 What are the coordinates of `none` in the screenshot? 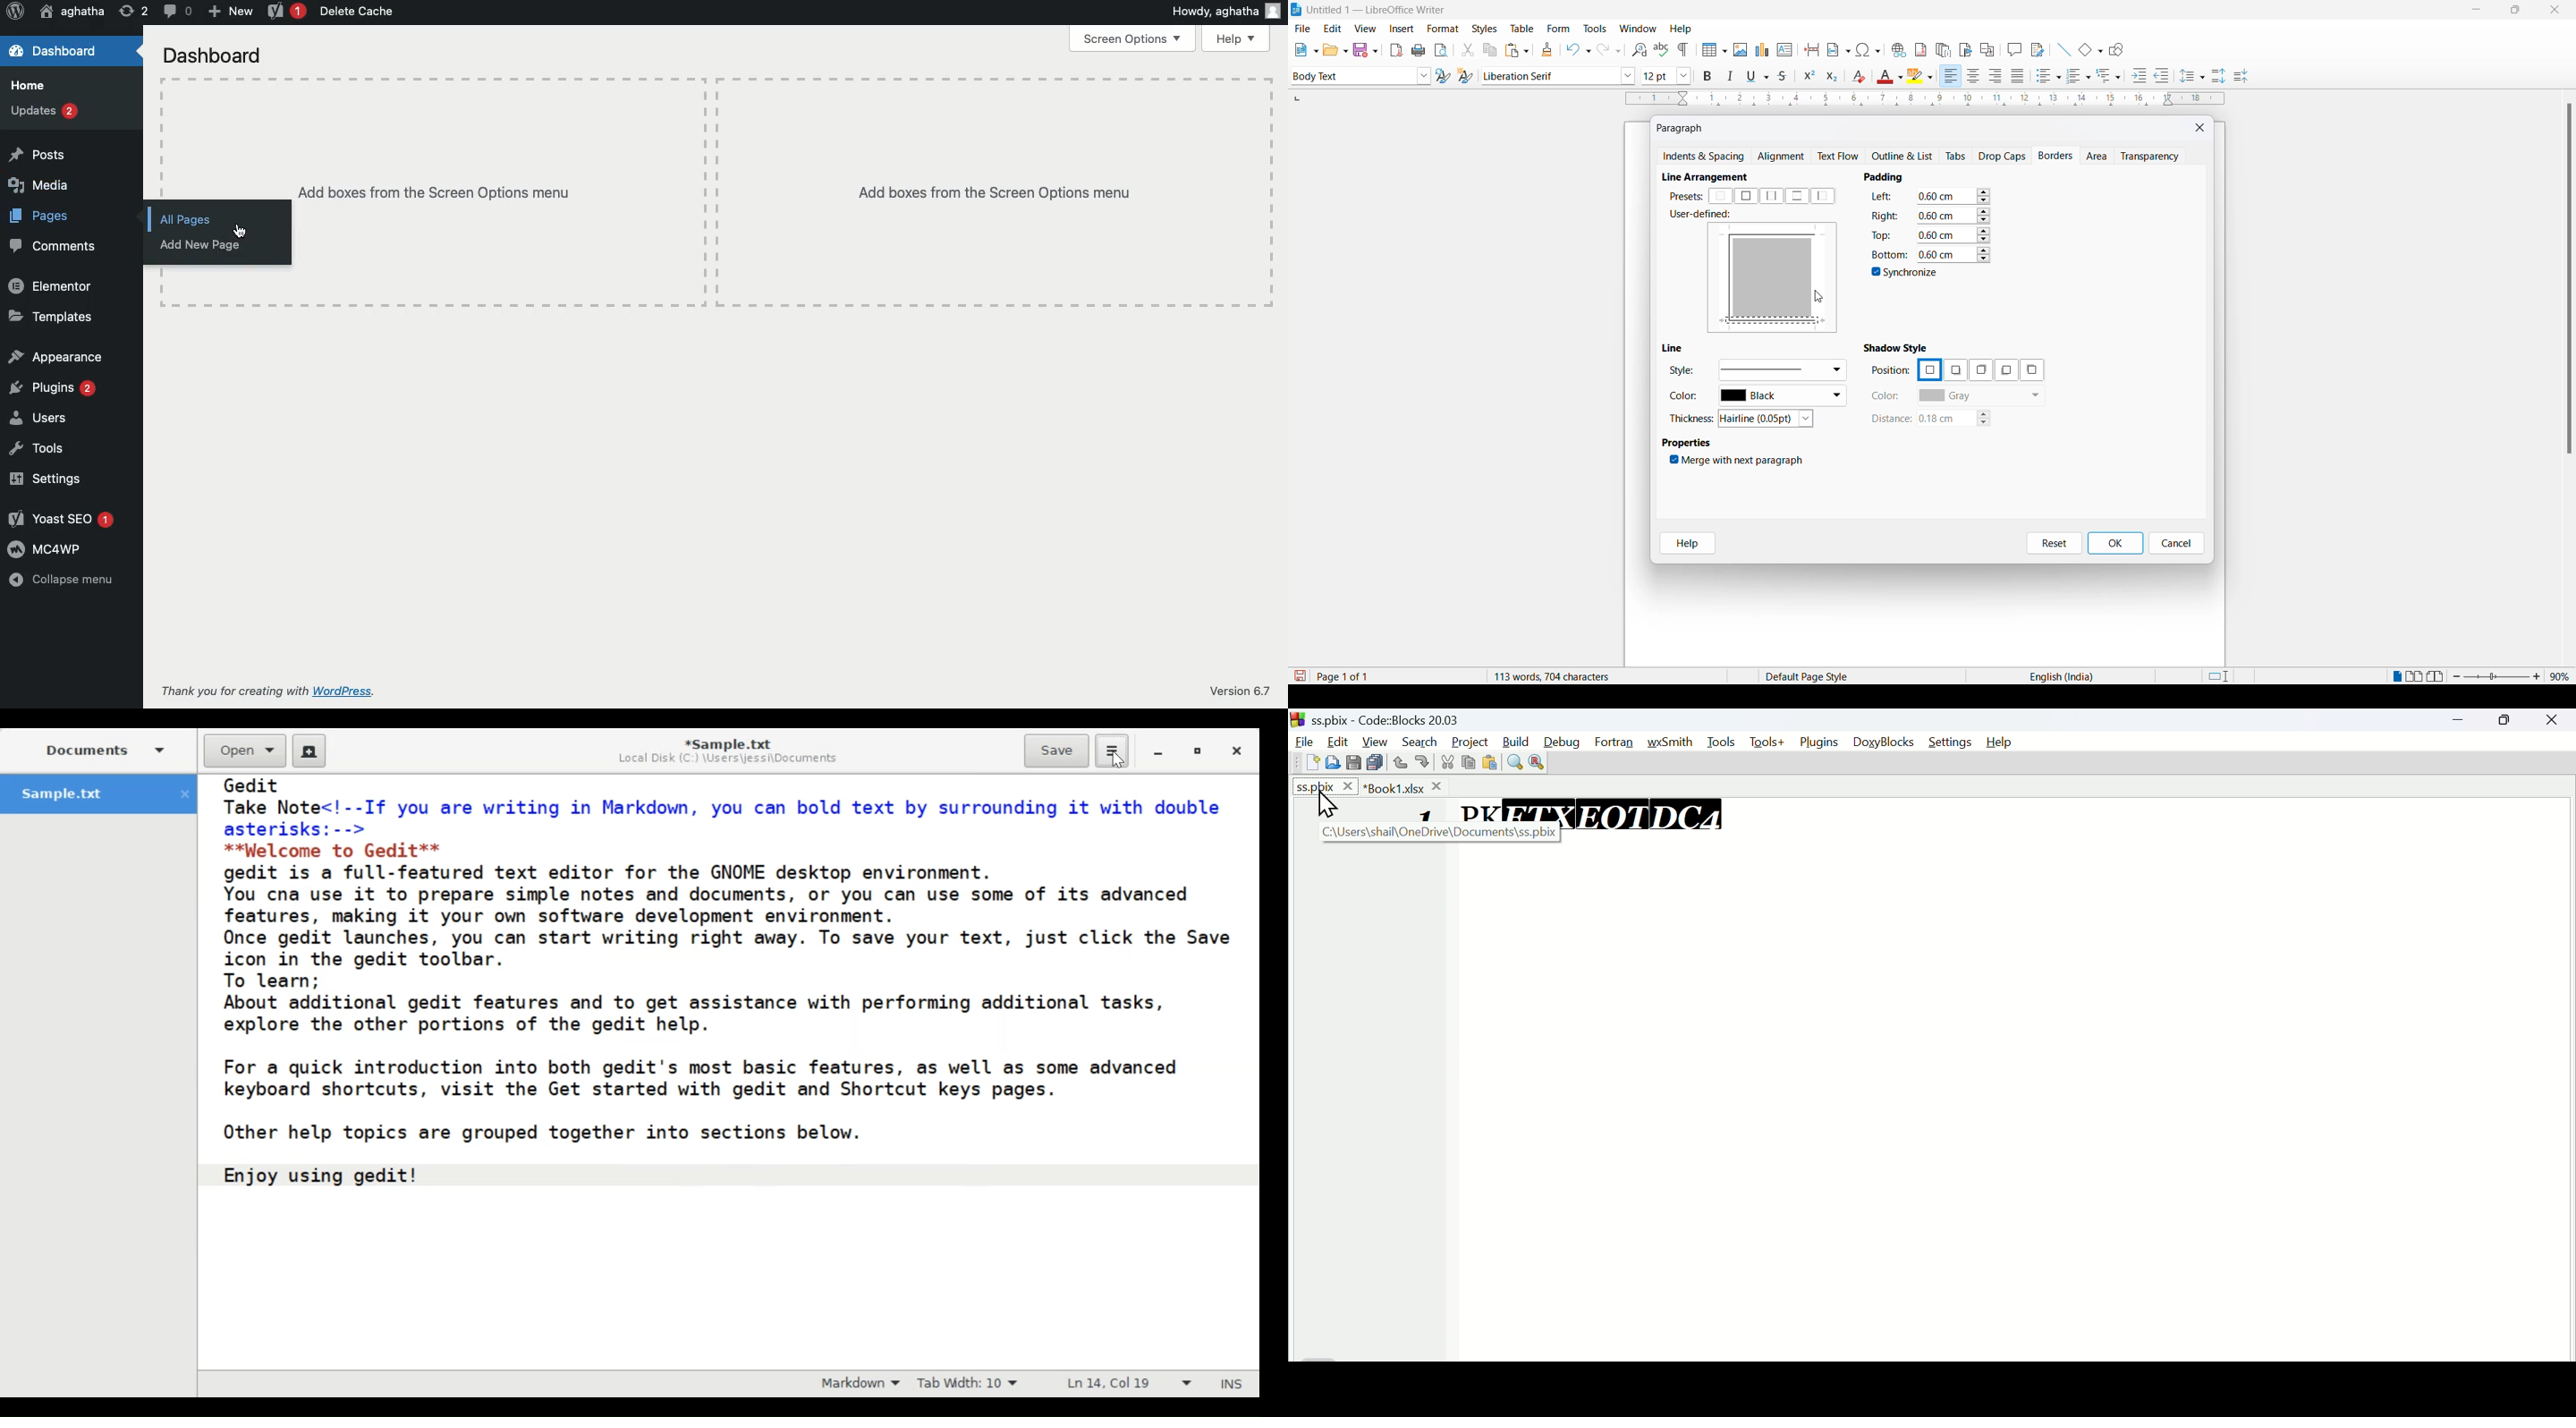 It's located at (1721, 197).